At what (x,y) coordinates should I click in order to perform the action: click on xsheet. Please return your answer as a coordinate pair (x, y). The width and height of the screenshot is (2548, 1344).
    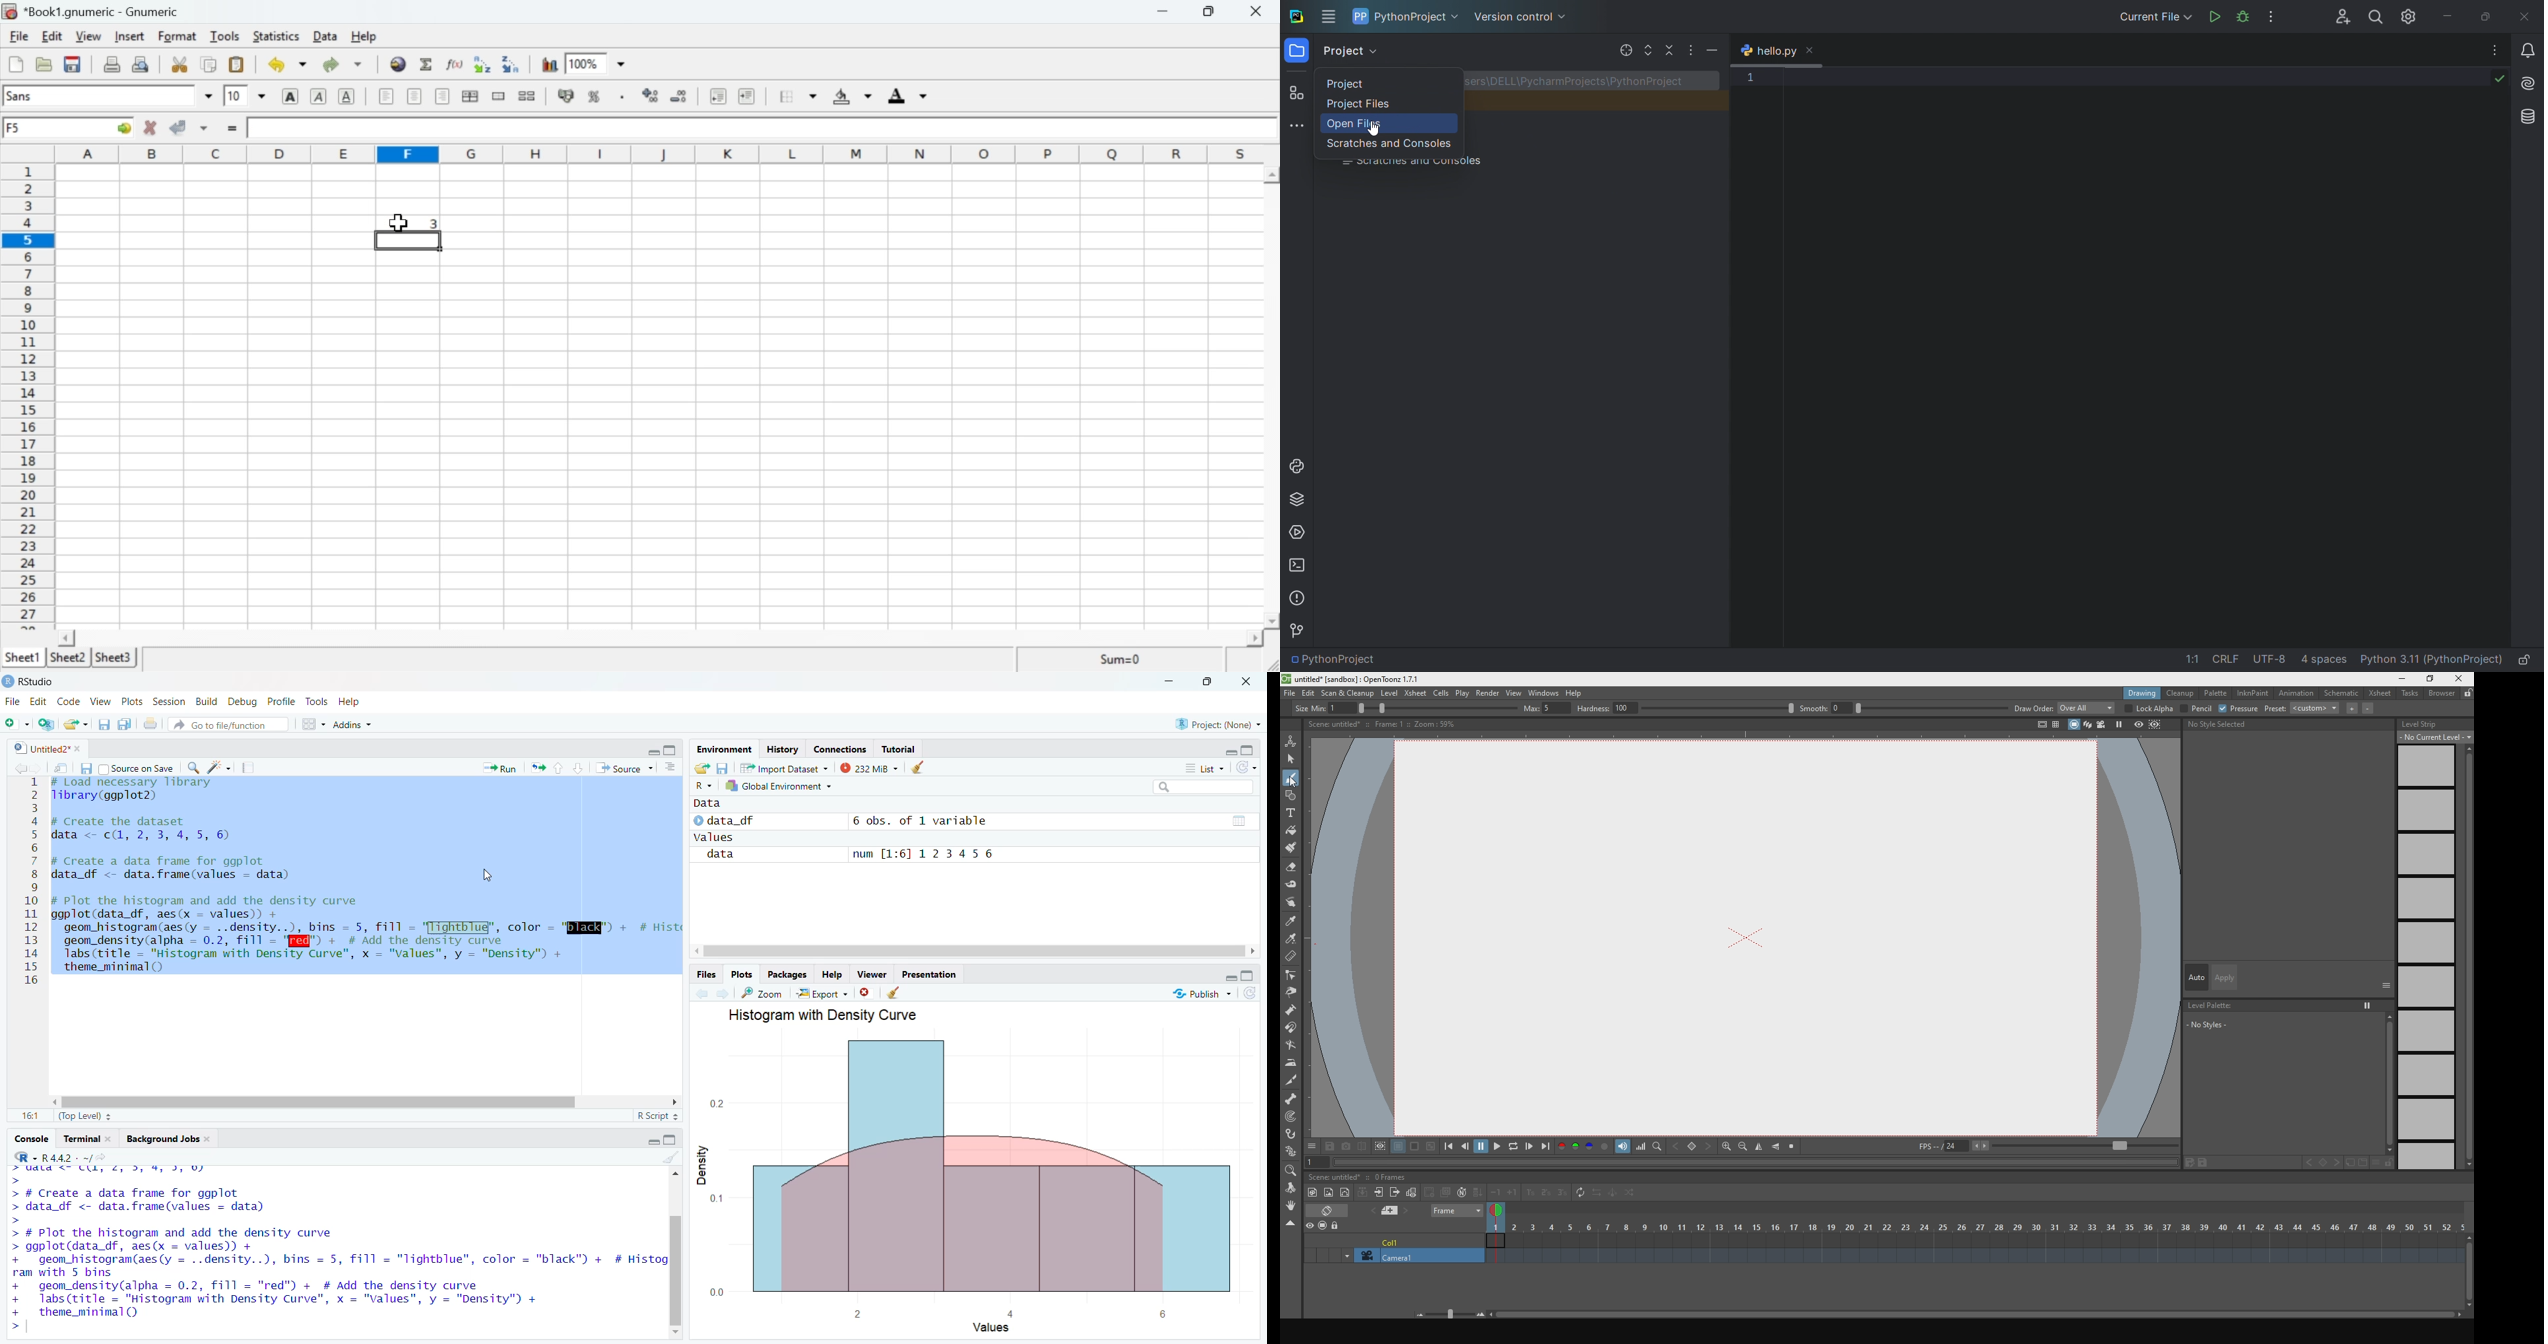
    Looking at the image, I should click on (2381, 694).